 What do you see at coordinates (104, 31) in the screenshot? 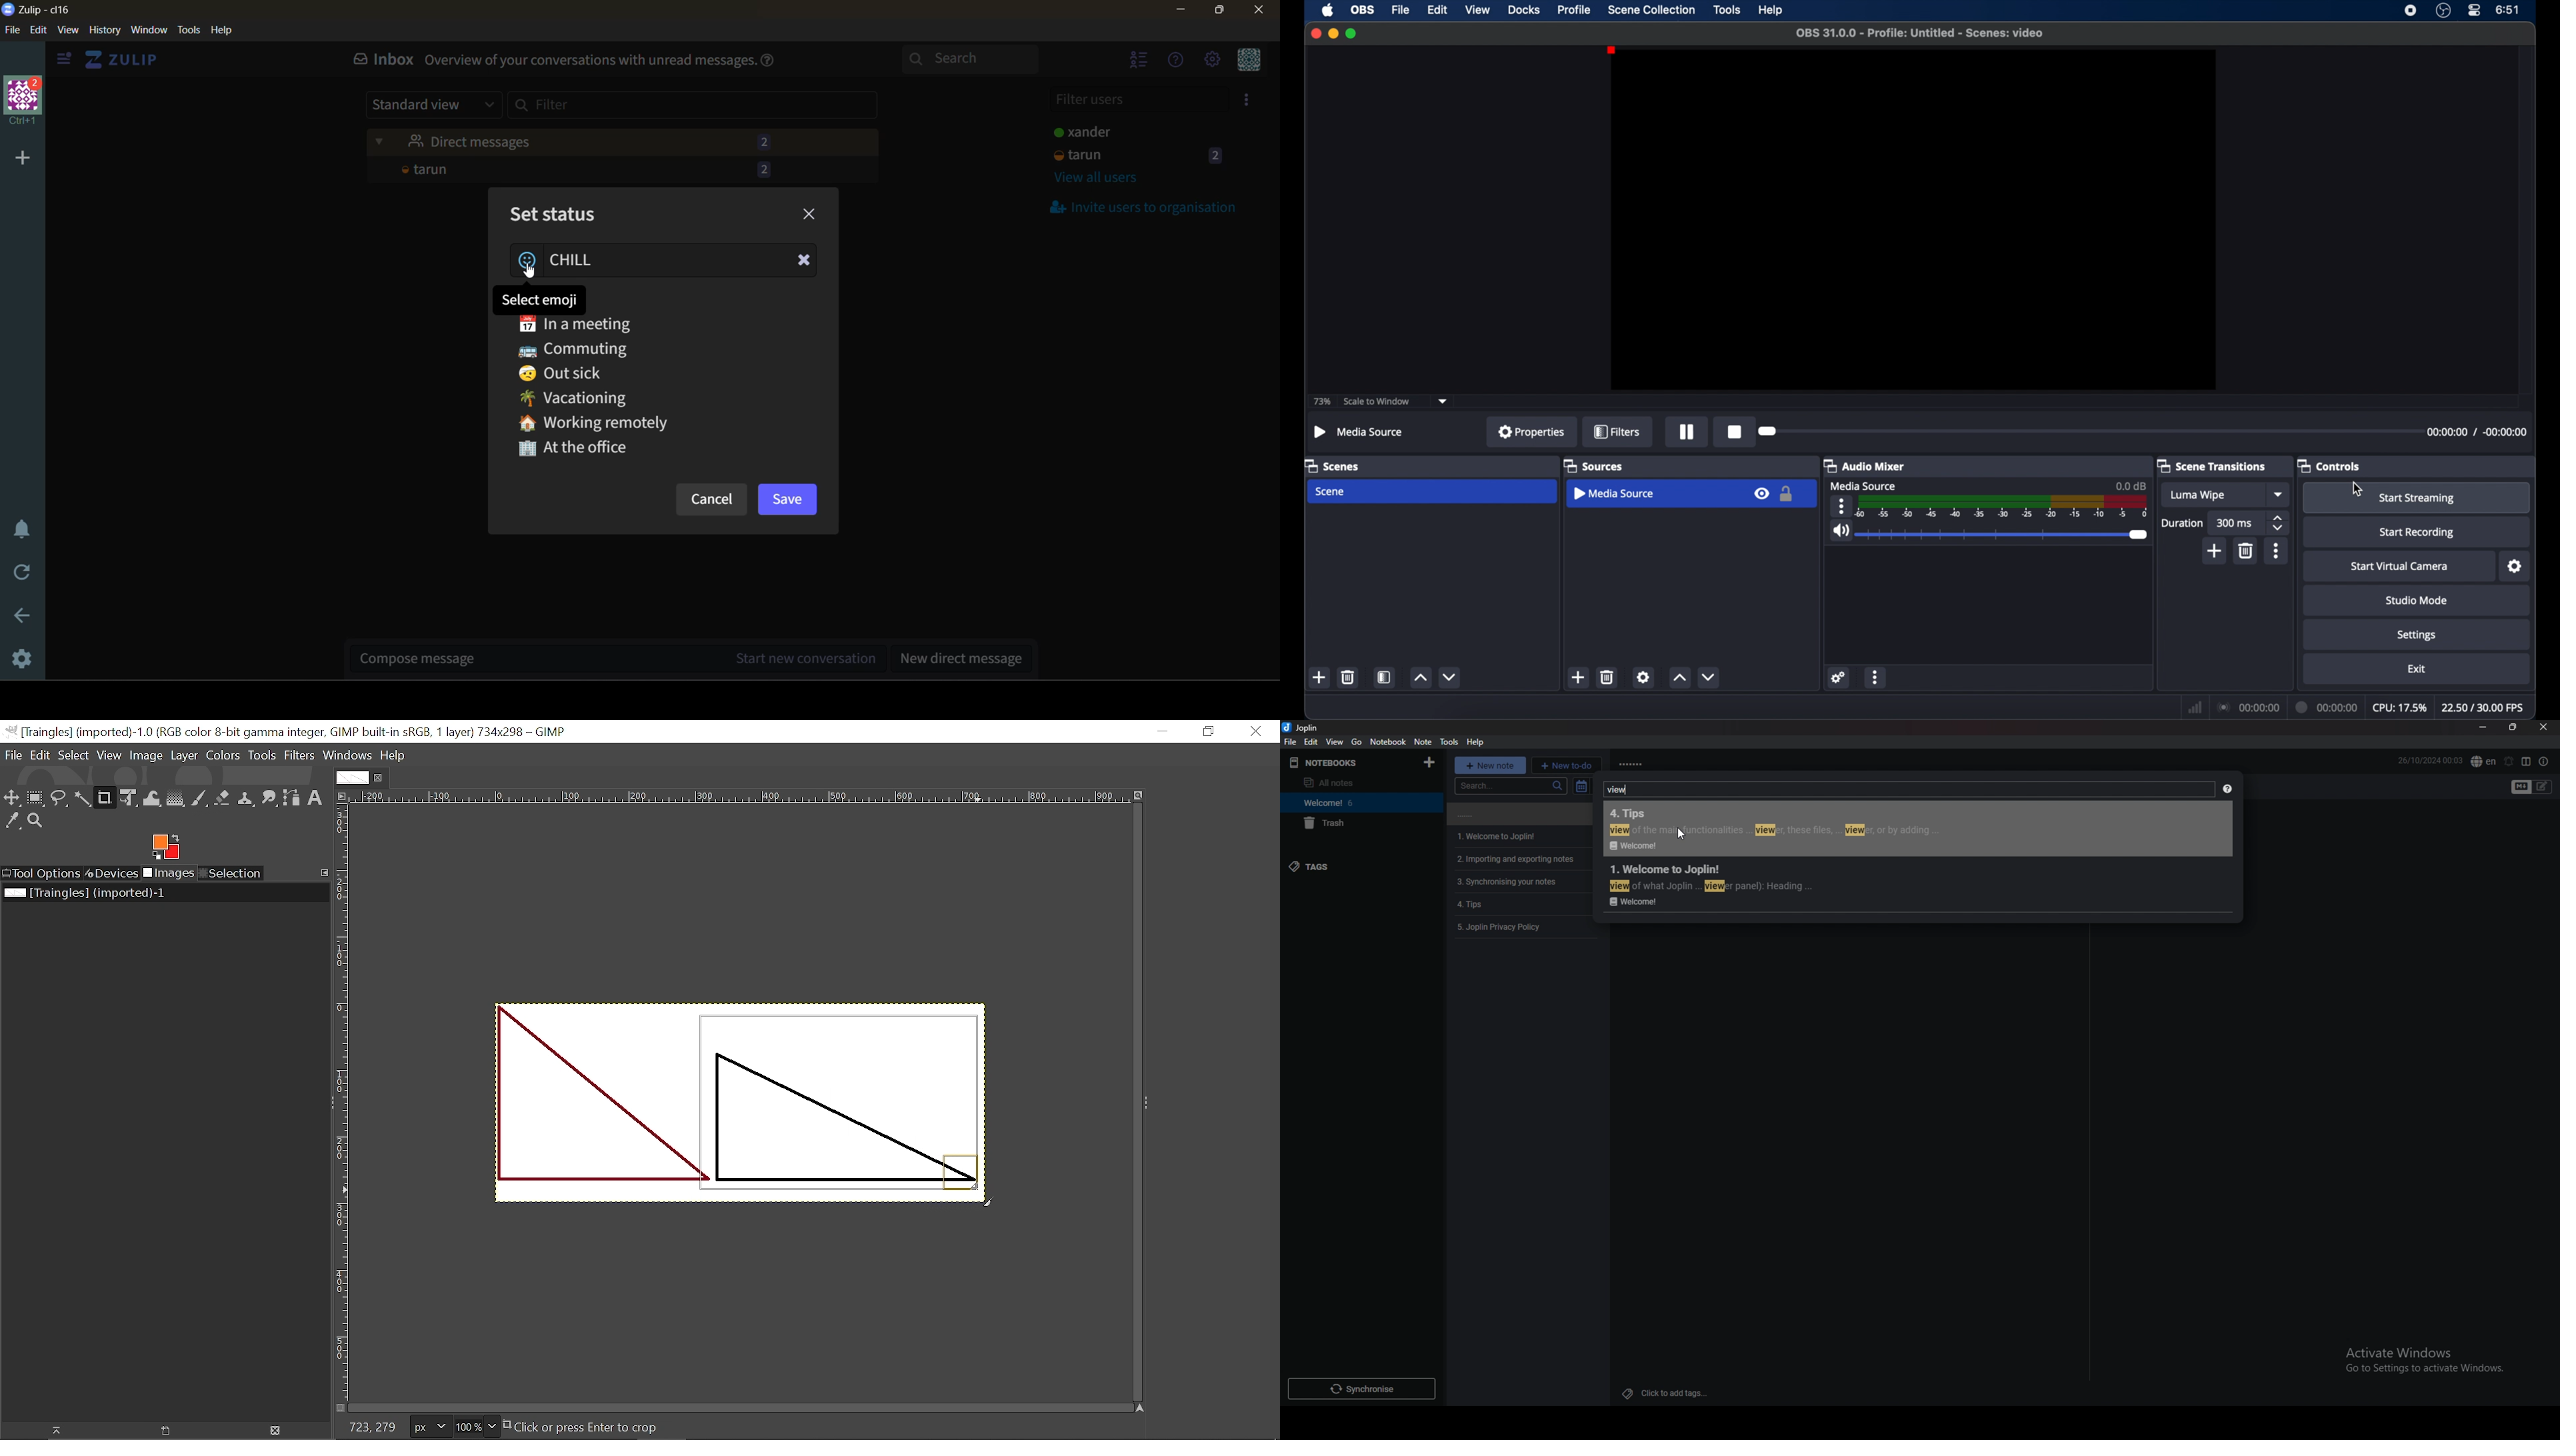
I see `history` at bounding box center [104, 31].